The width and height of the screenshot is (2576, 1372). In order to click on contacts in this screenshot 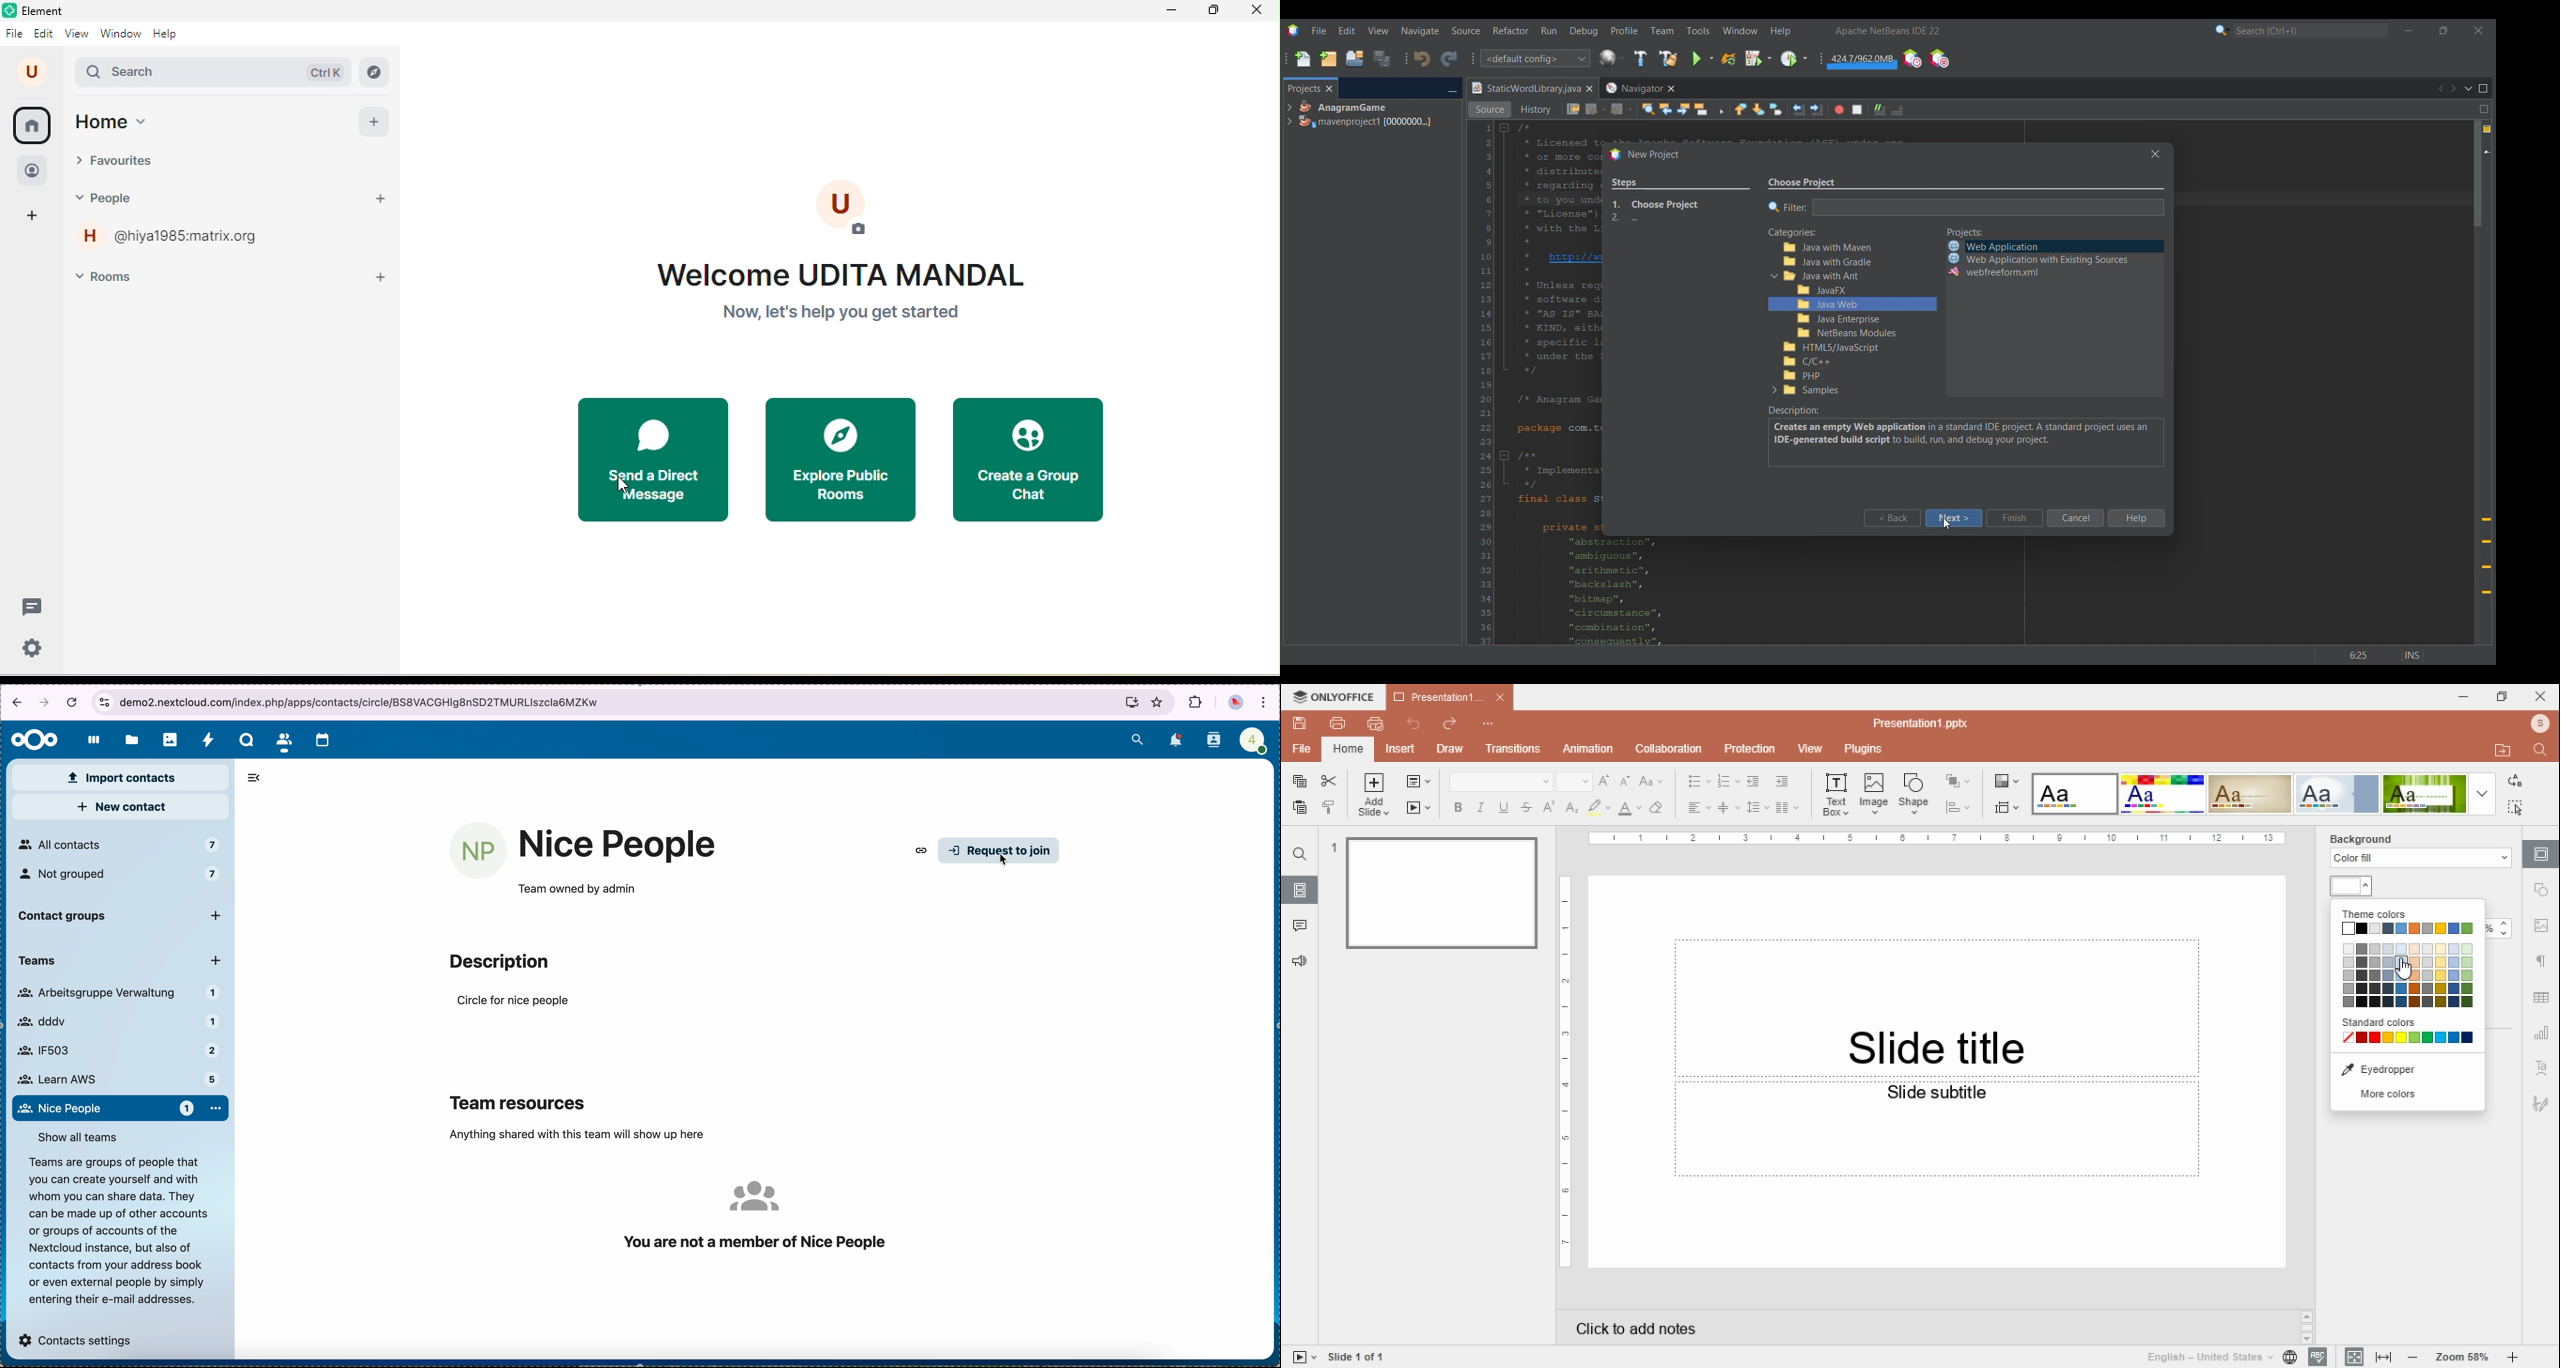, I will do `click(1213, 740)`.